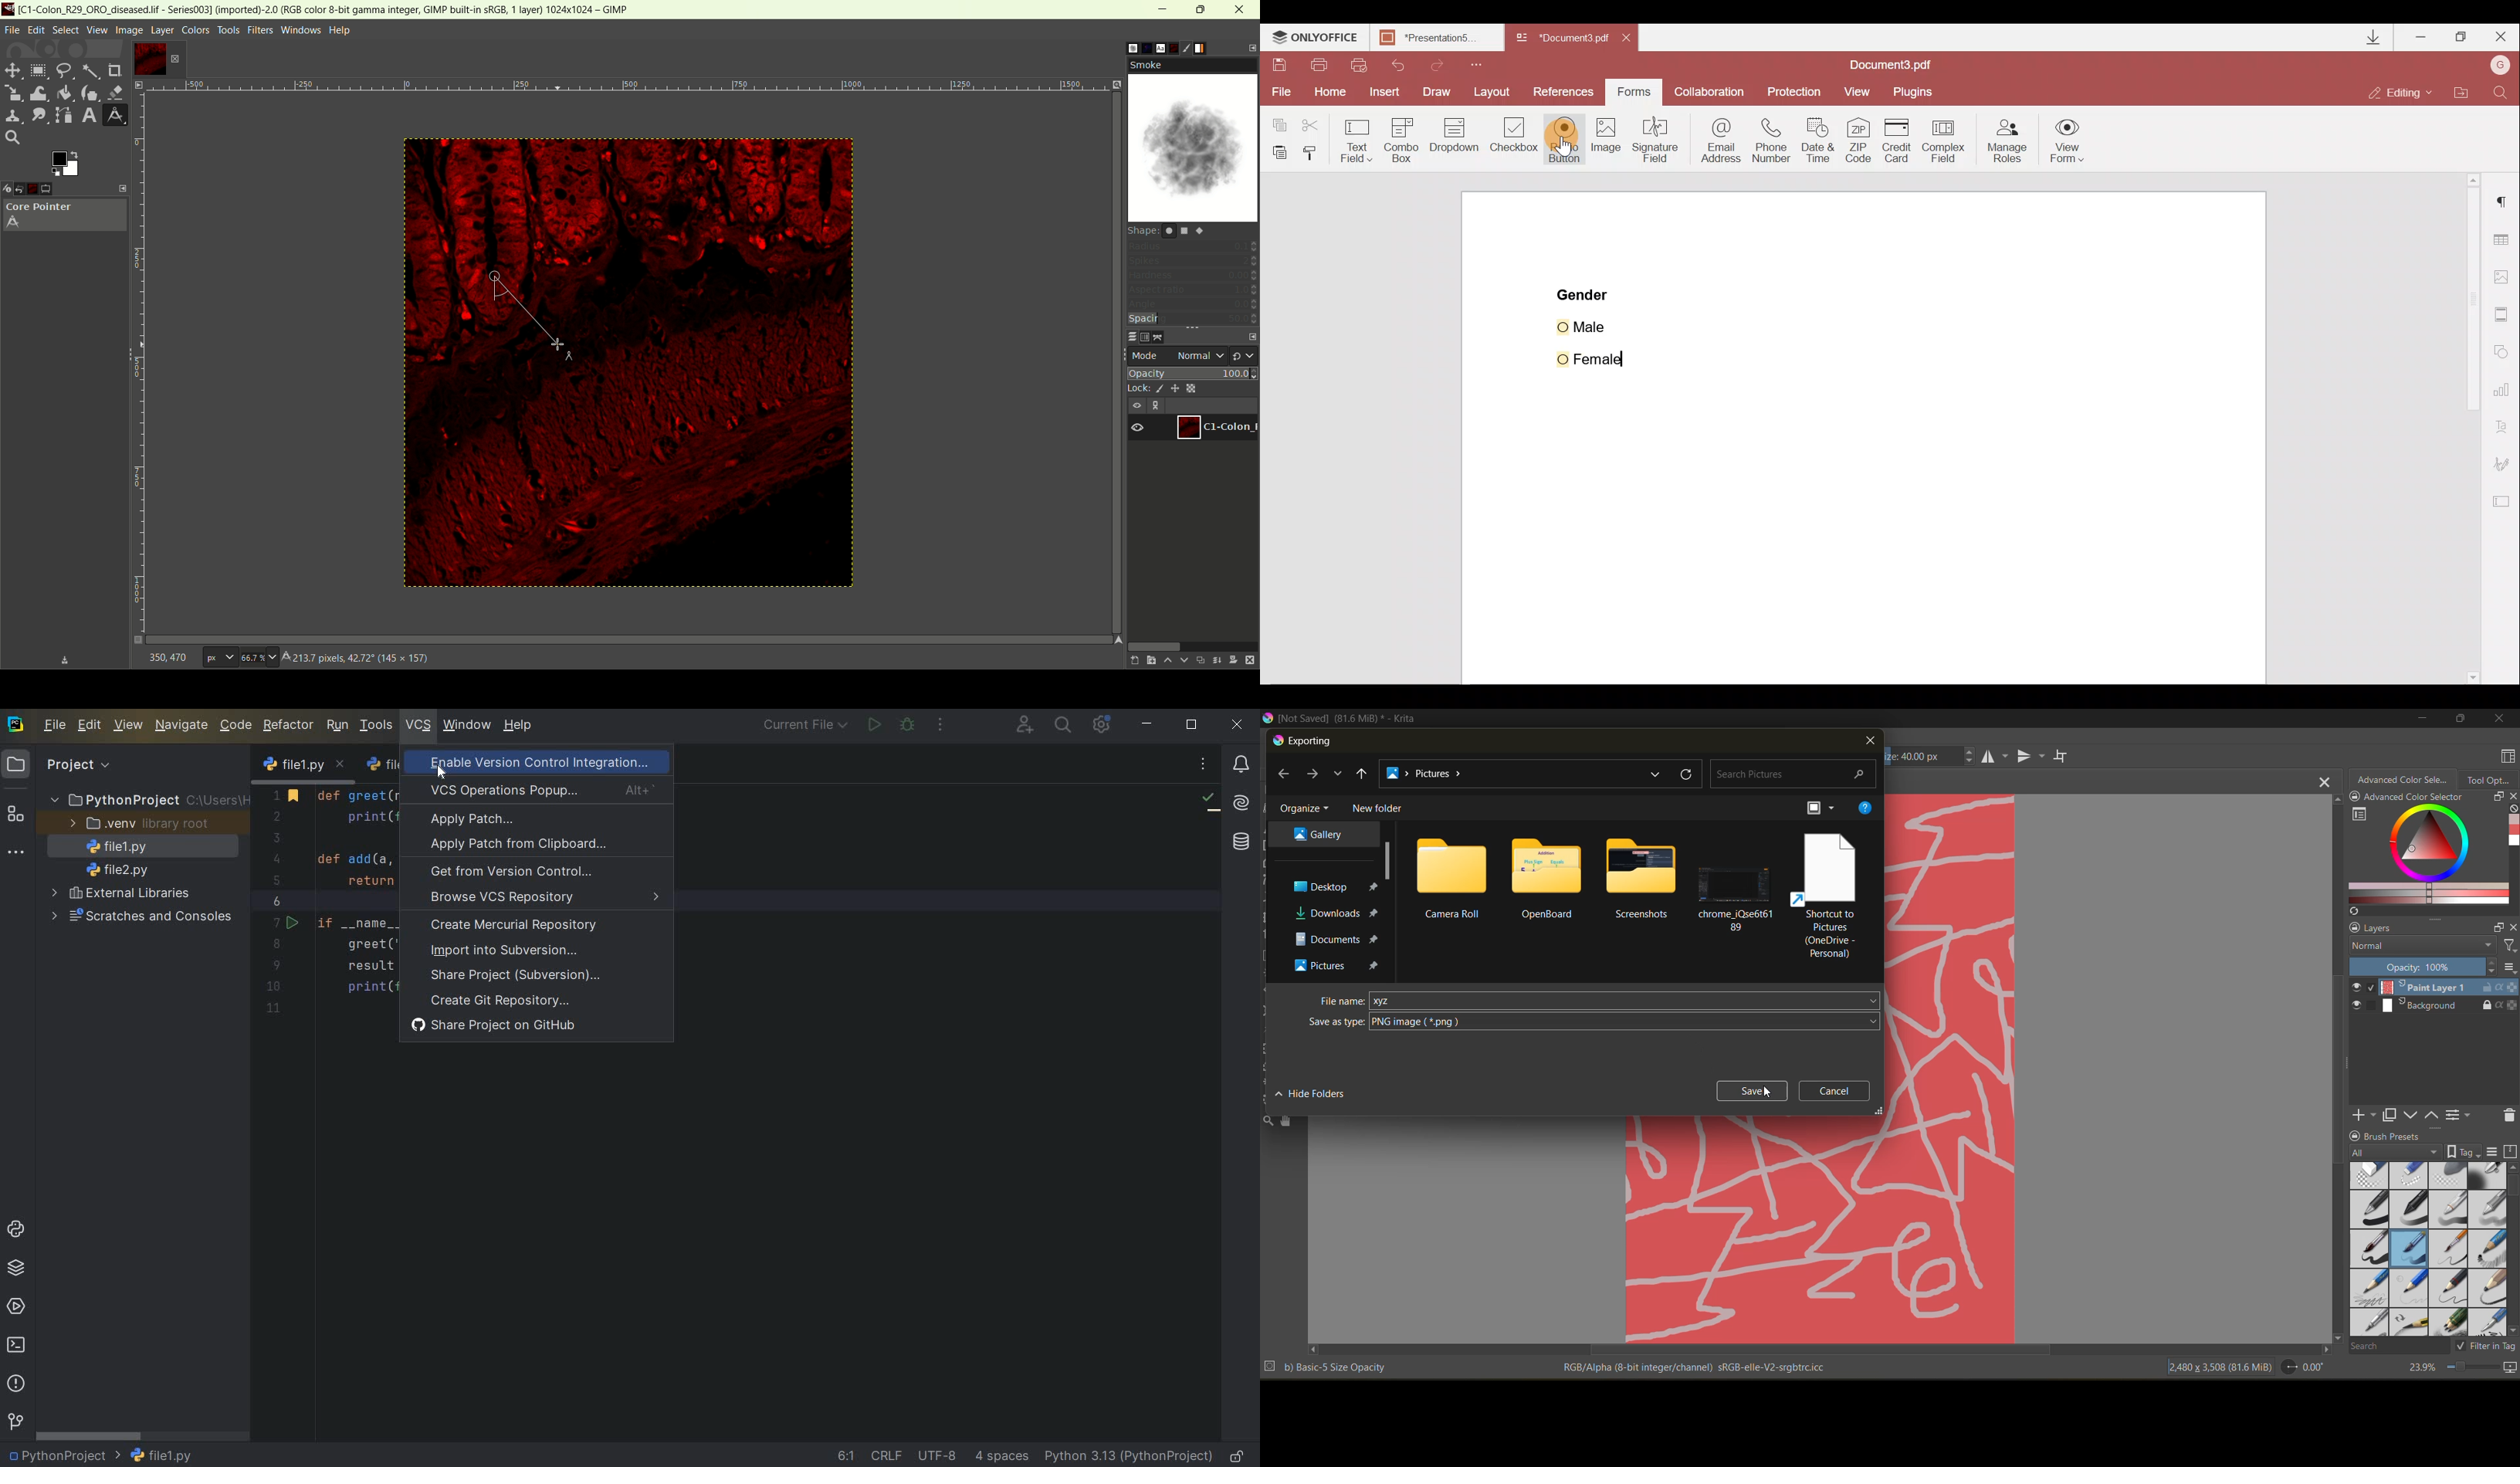 The image size is (2520, 1484). What do you see at coordinates (2504, 237) in the screenshot?
I see `Table settings` at bounding box center [2504, 237].